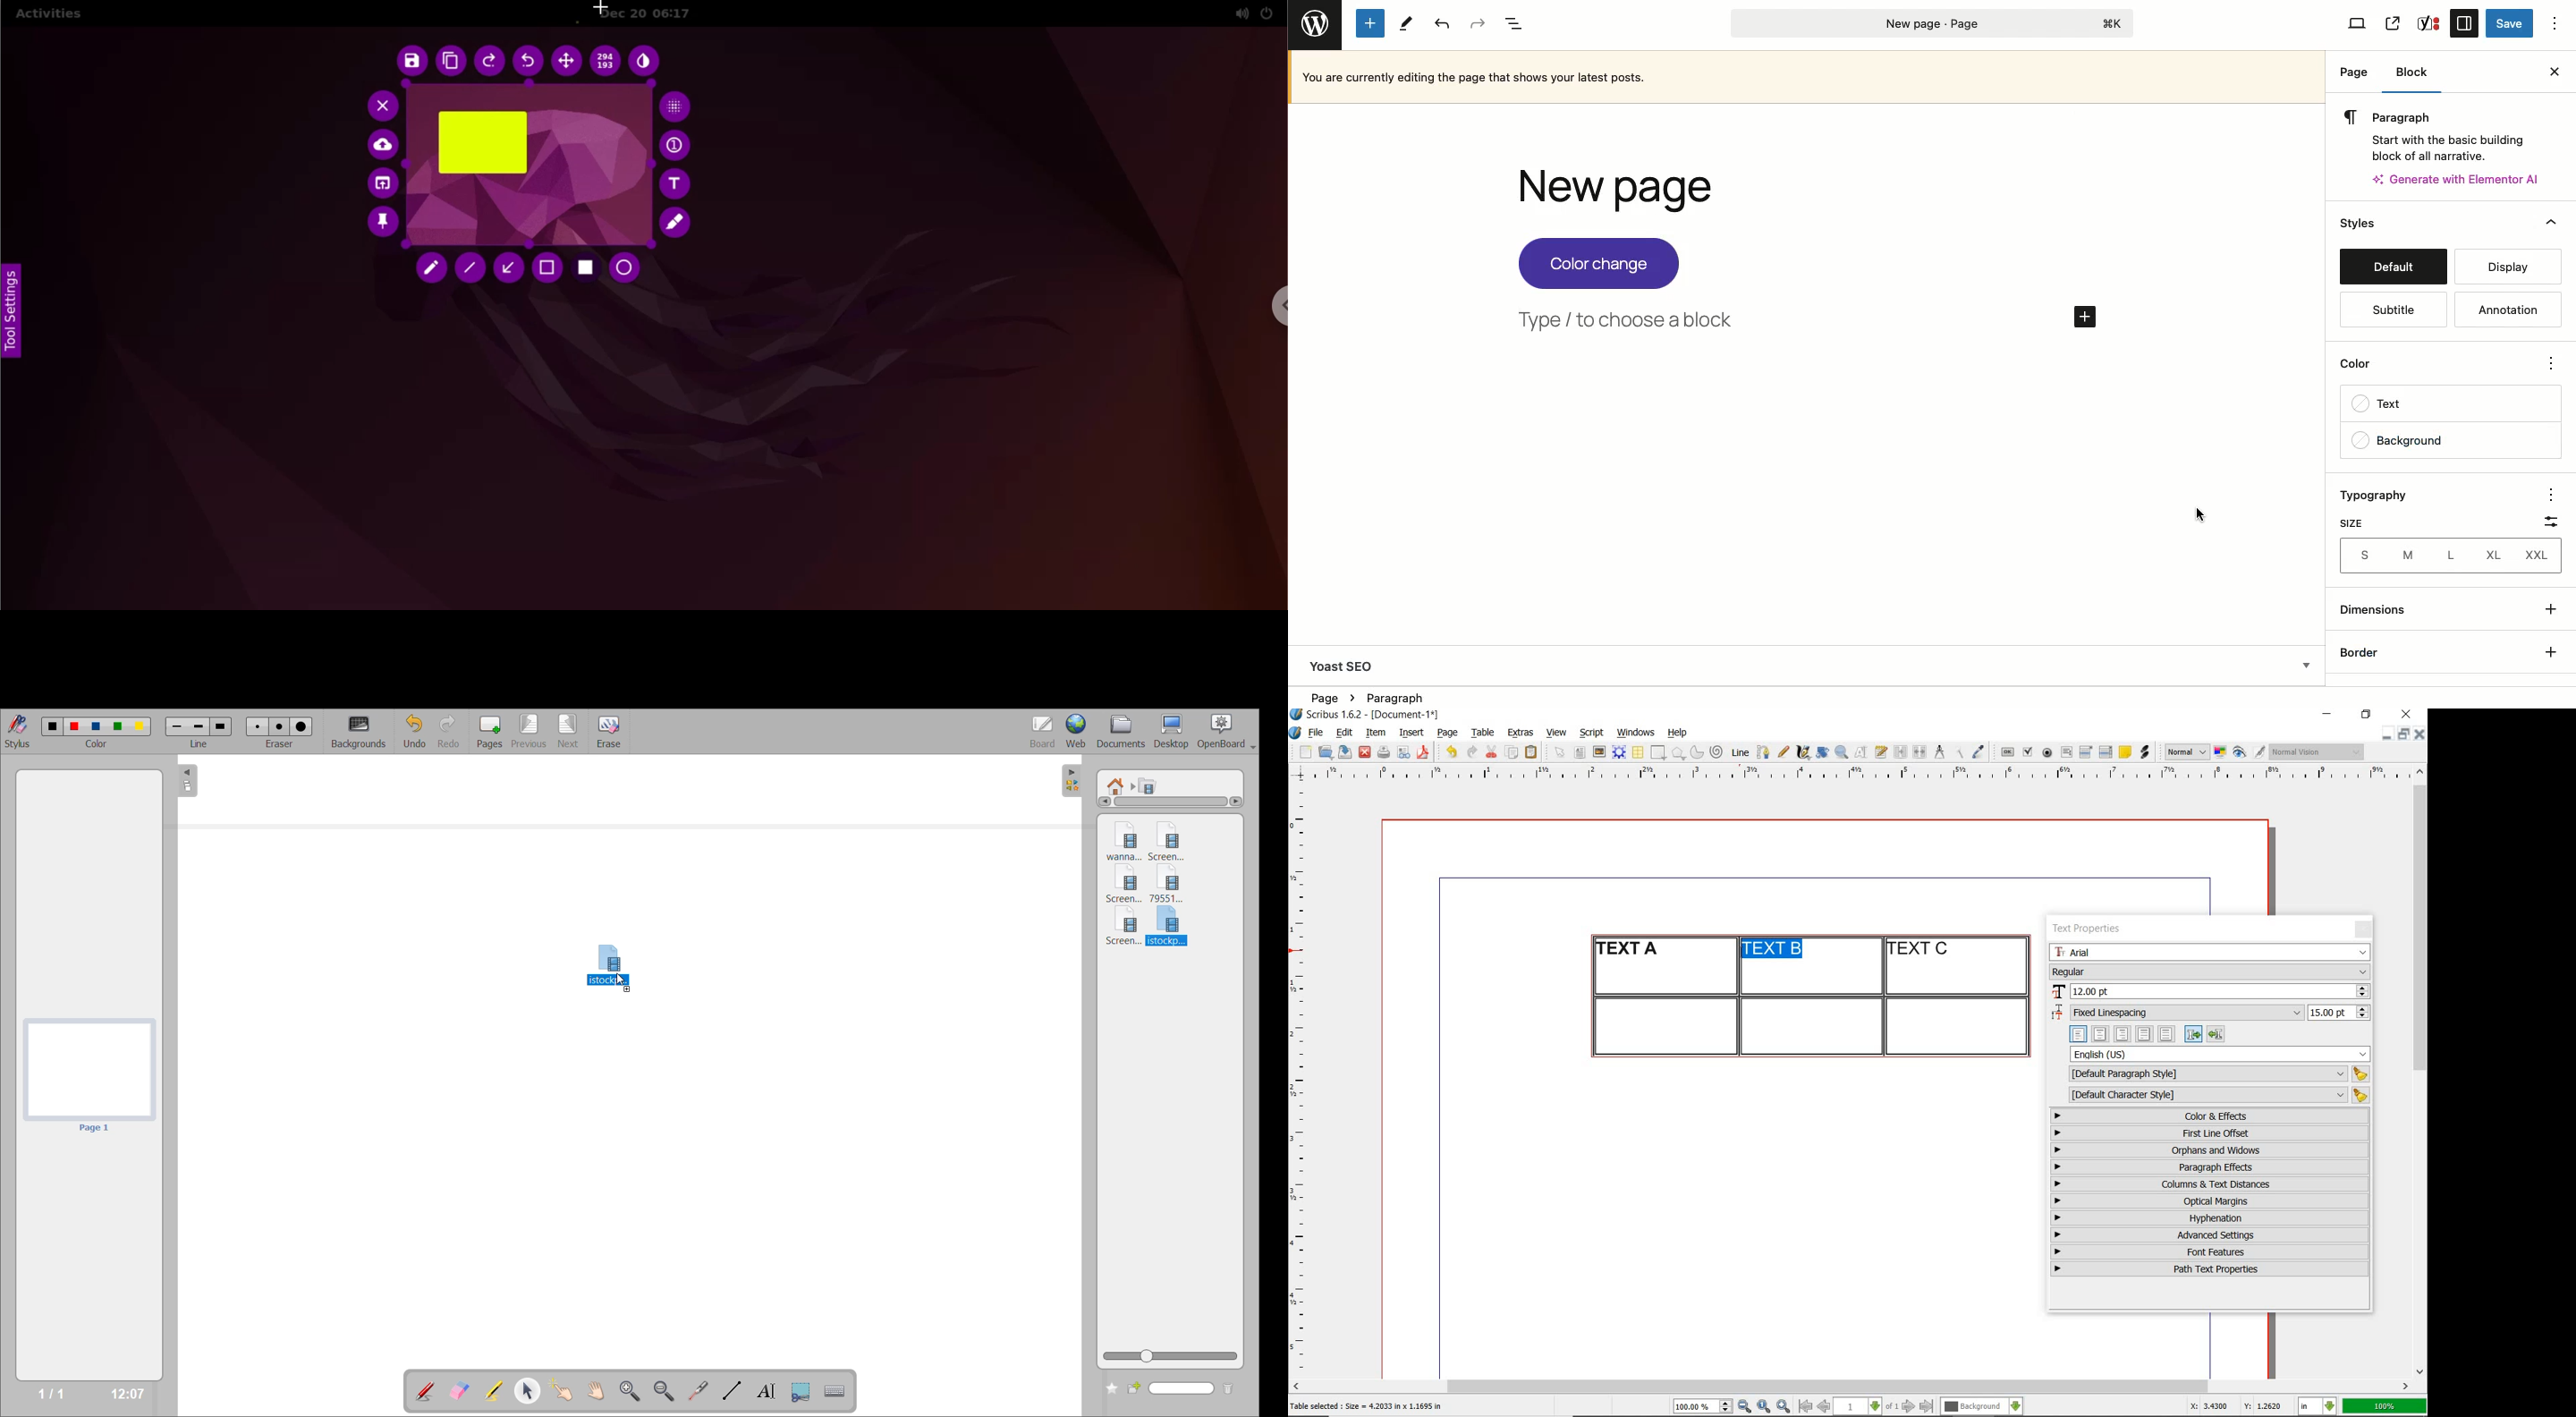 The width and height of the screenshot is (2576, 1428). What do you see at coordinates (1492, 751) in the screenshot?
I see `cut` at bounding box center [1492, 751].